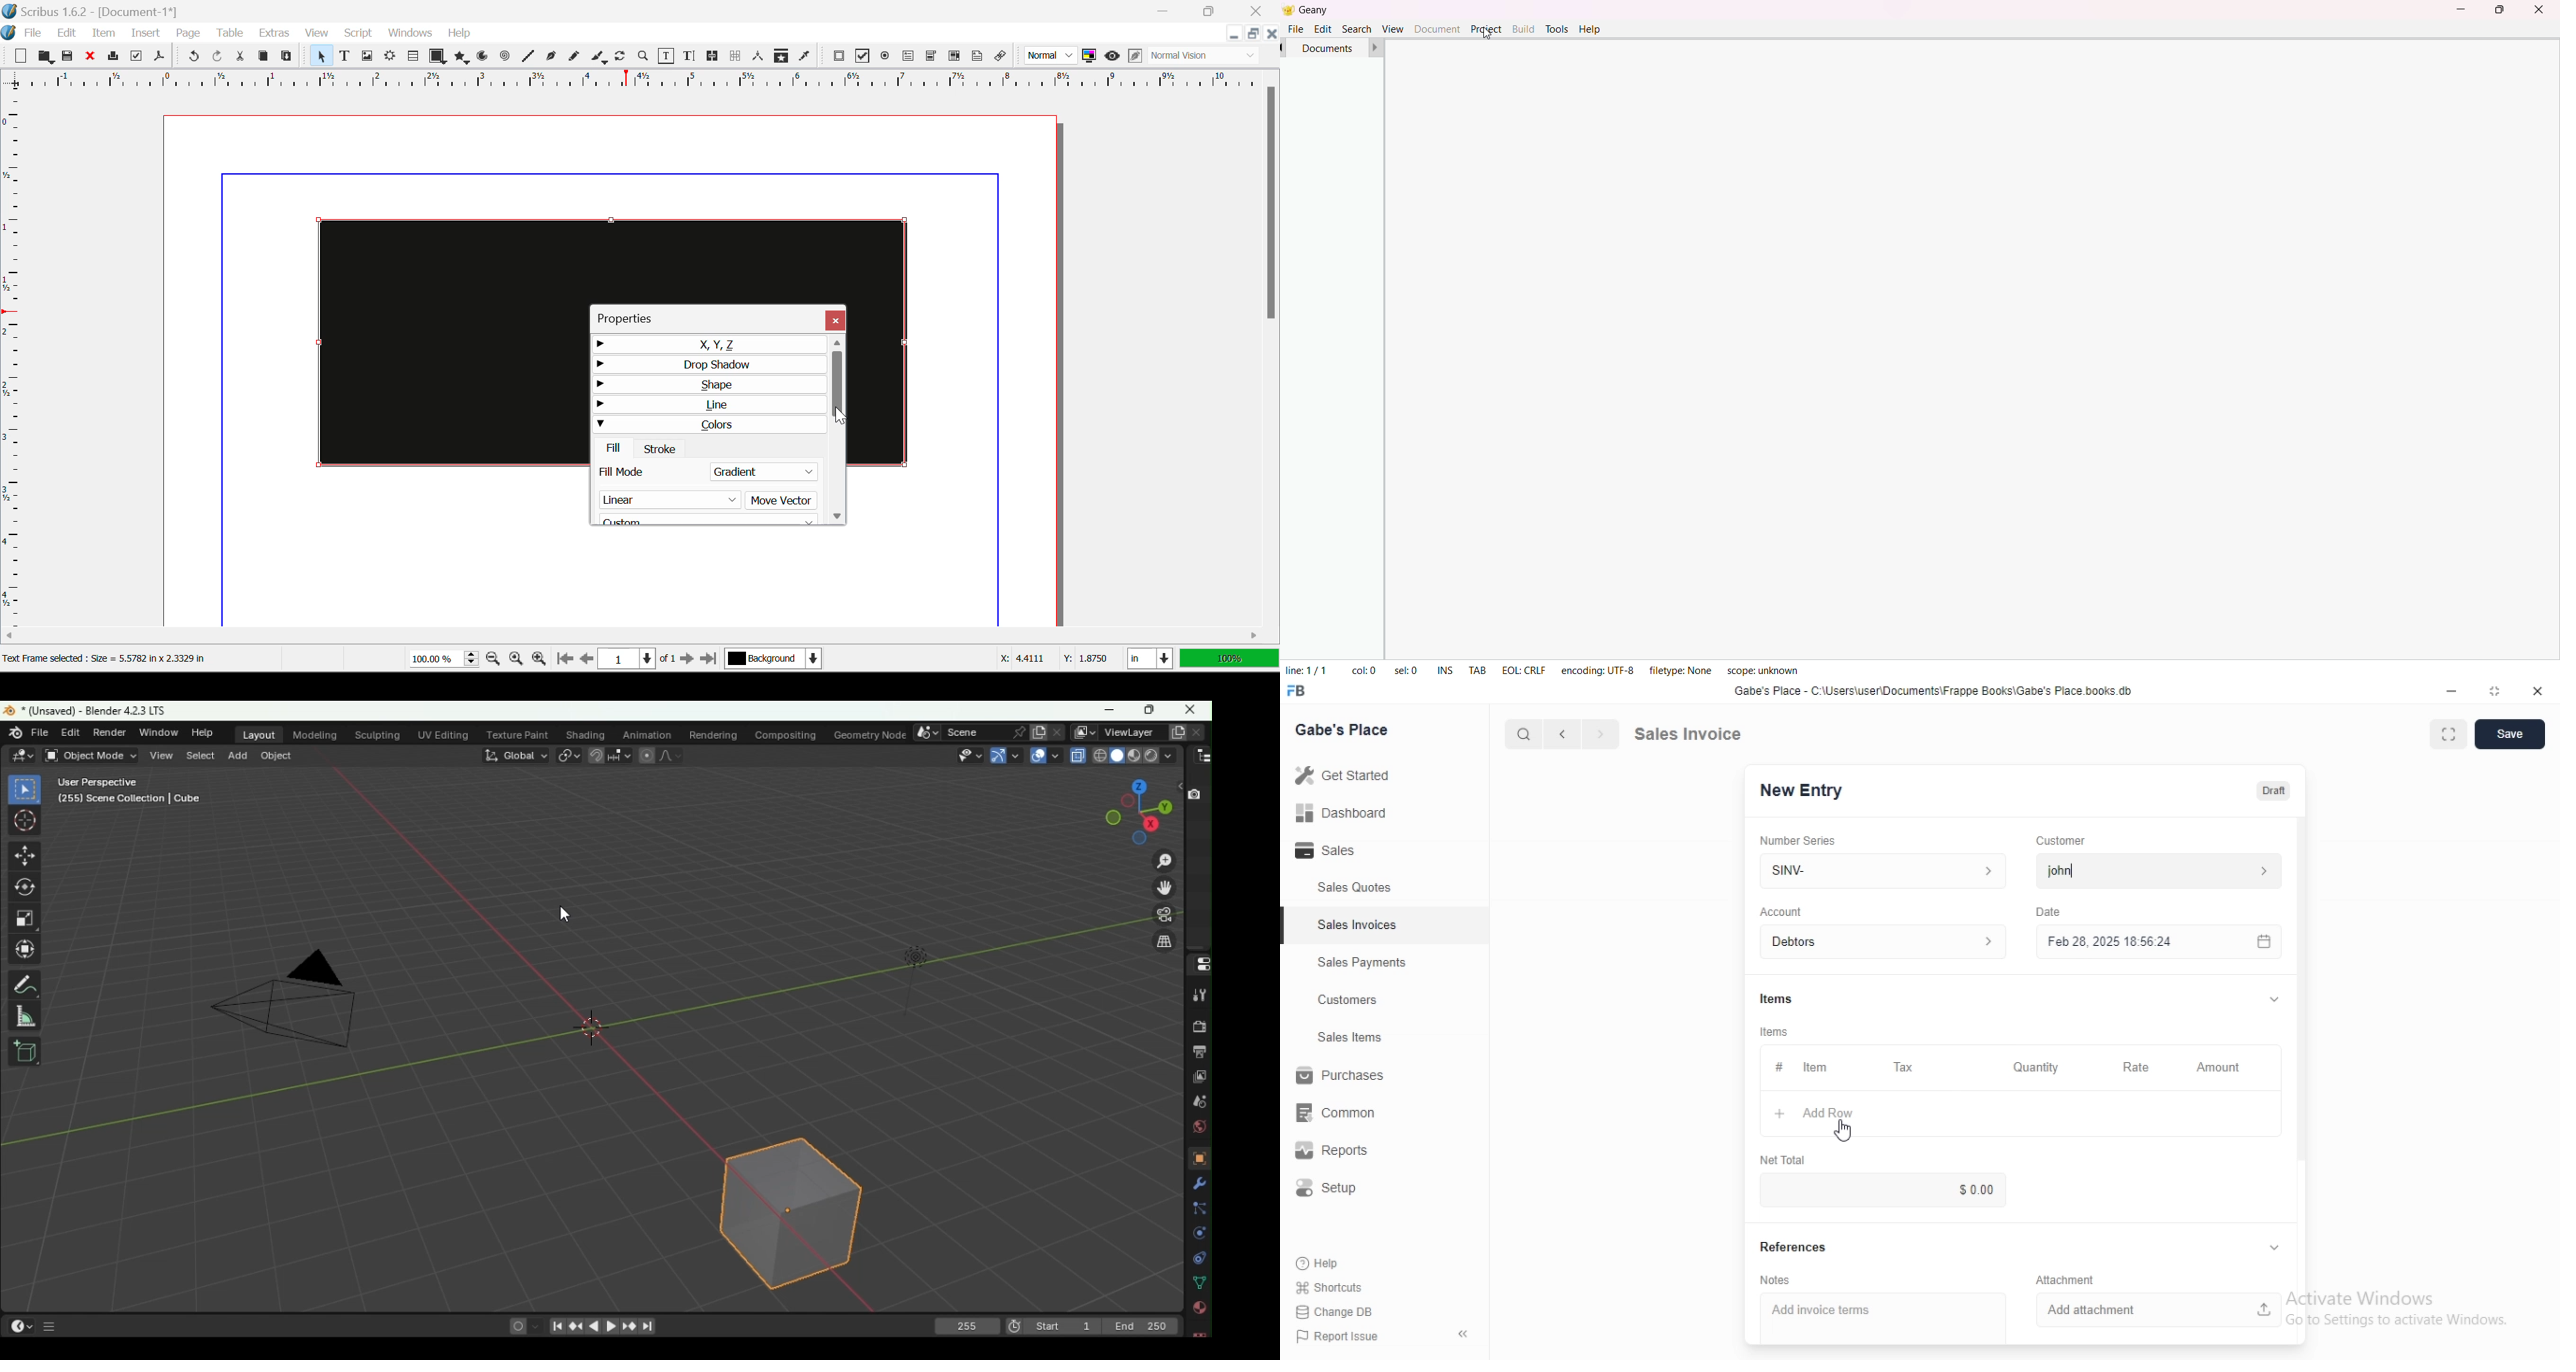  Describe the element at coordinates (1778, 1067) in the screenshot. I see `` at that location.